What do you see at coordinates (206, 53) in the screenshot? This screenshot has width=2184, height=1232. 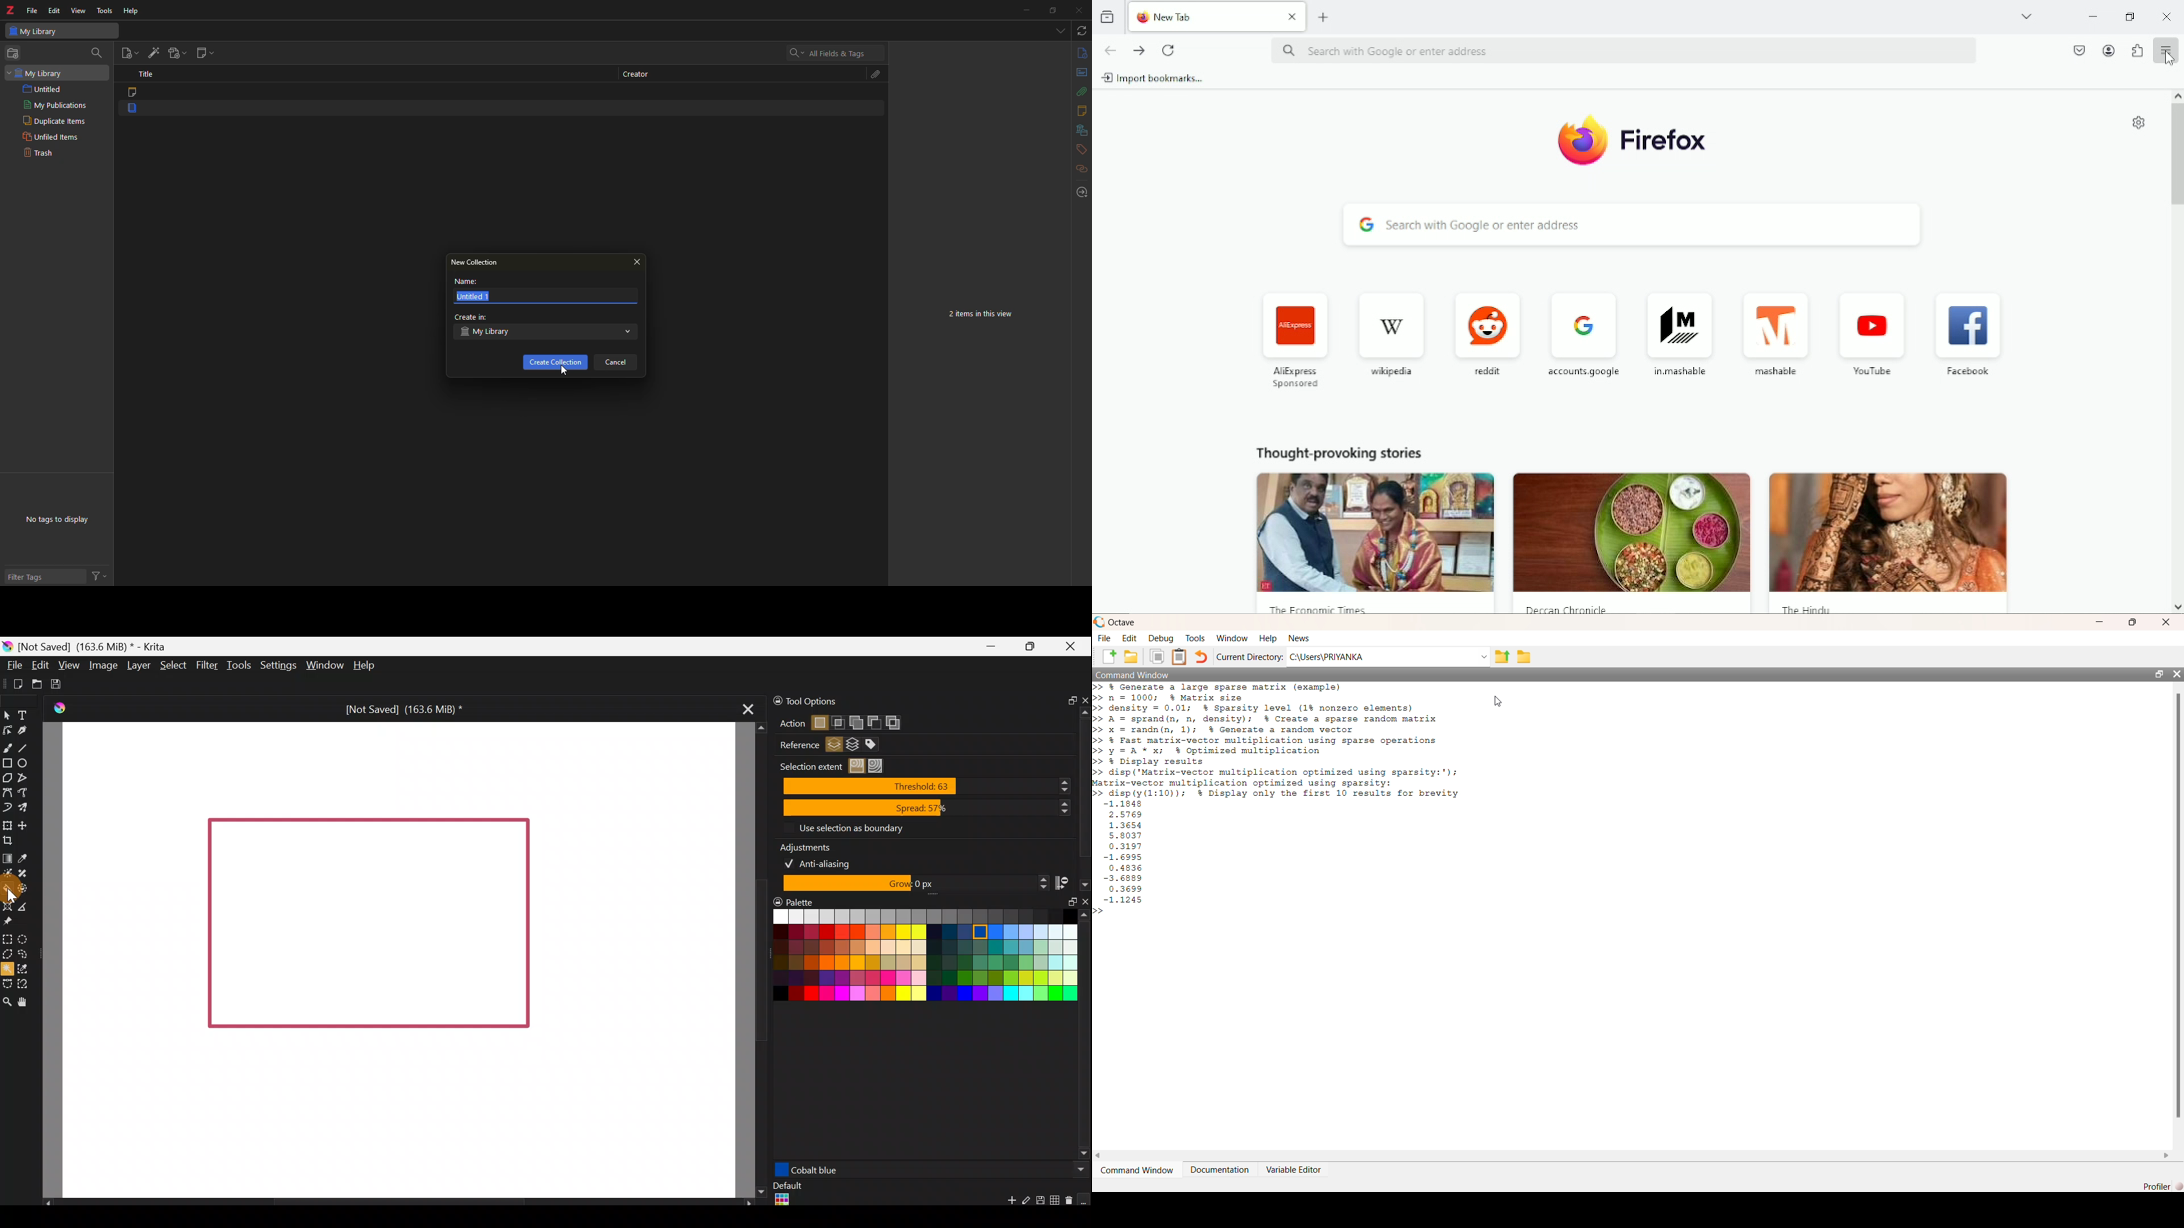 I see `new note` at bounding box center [206, 53].